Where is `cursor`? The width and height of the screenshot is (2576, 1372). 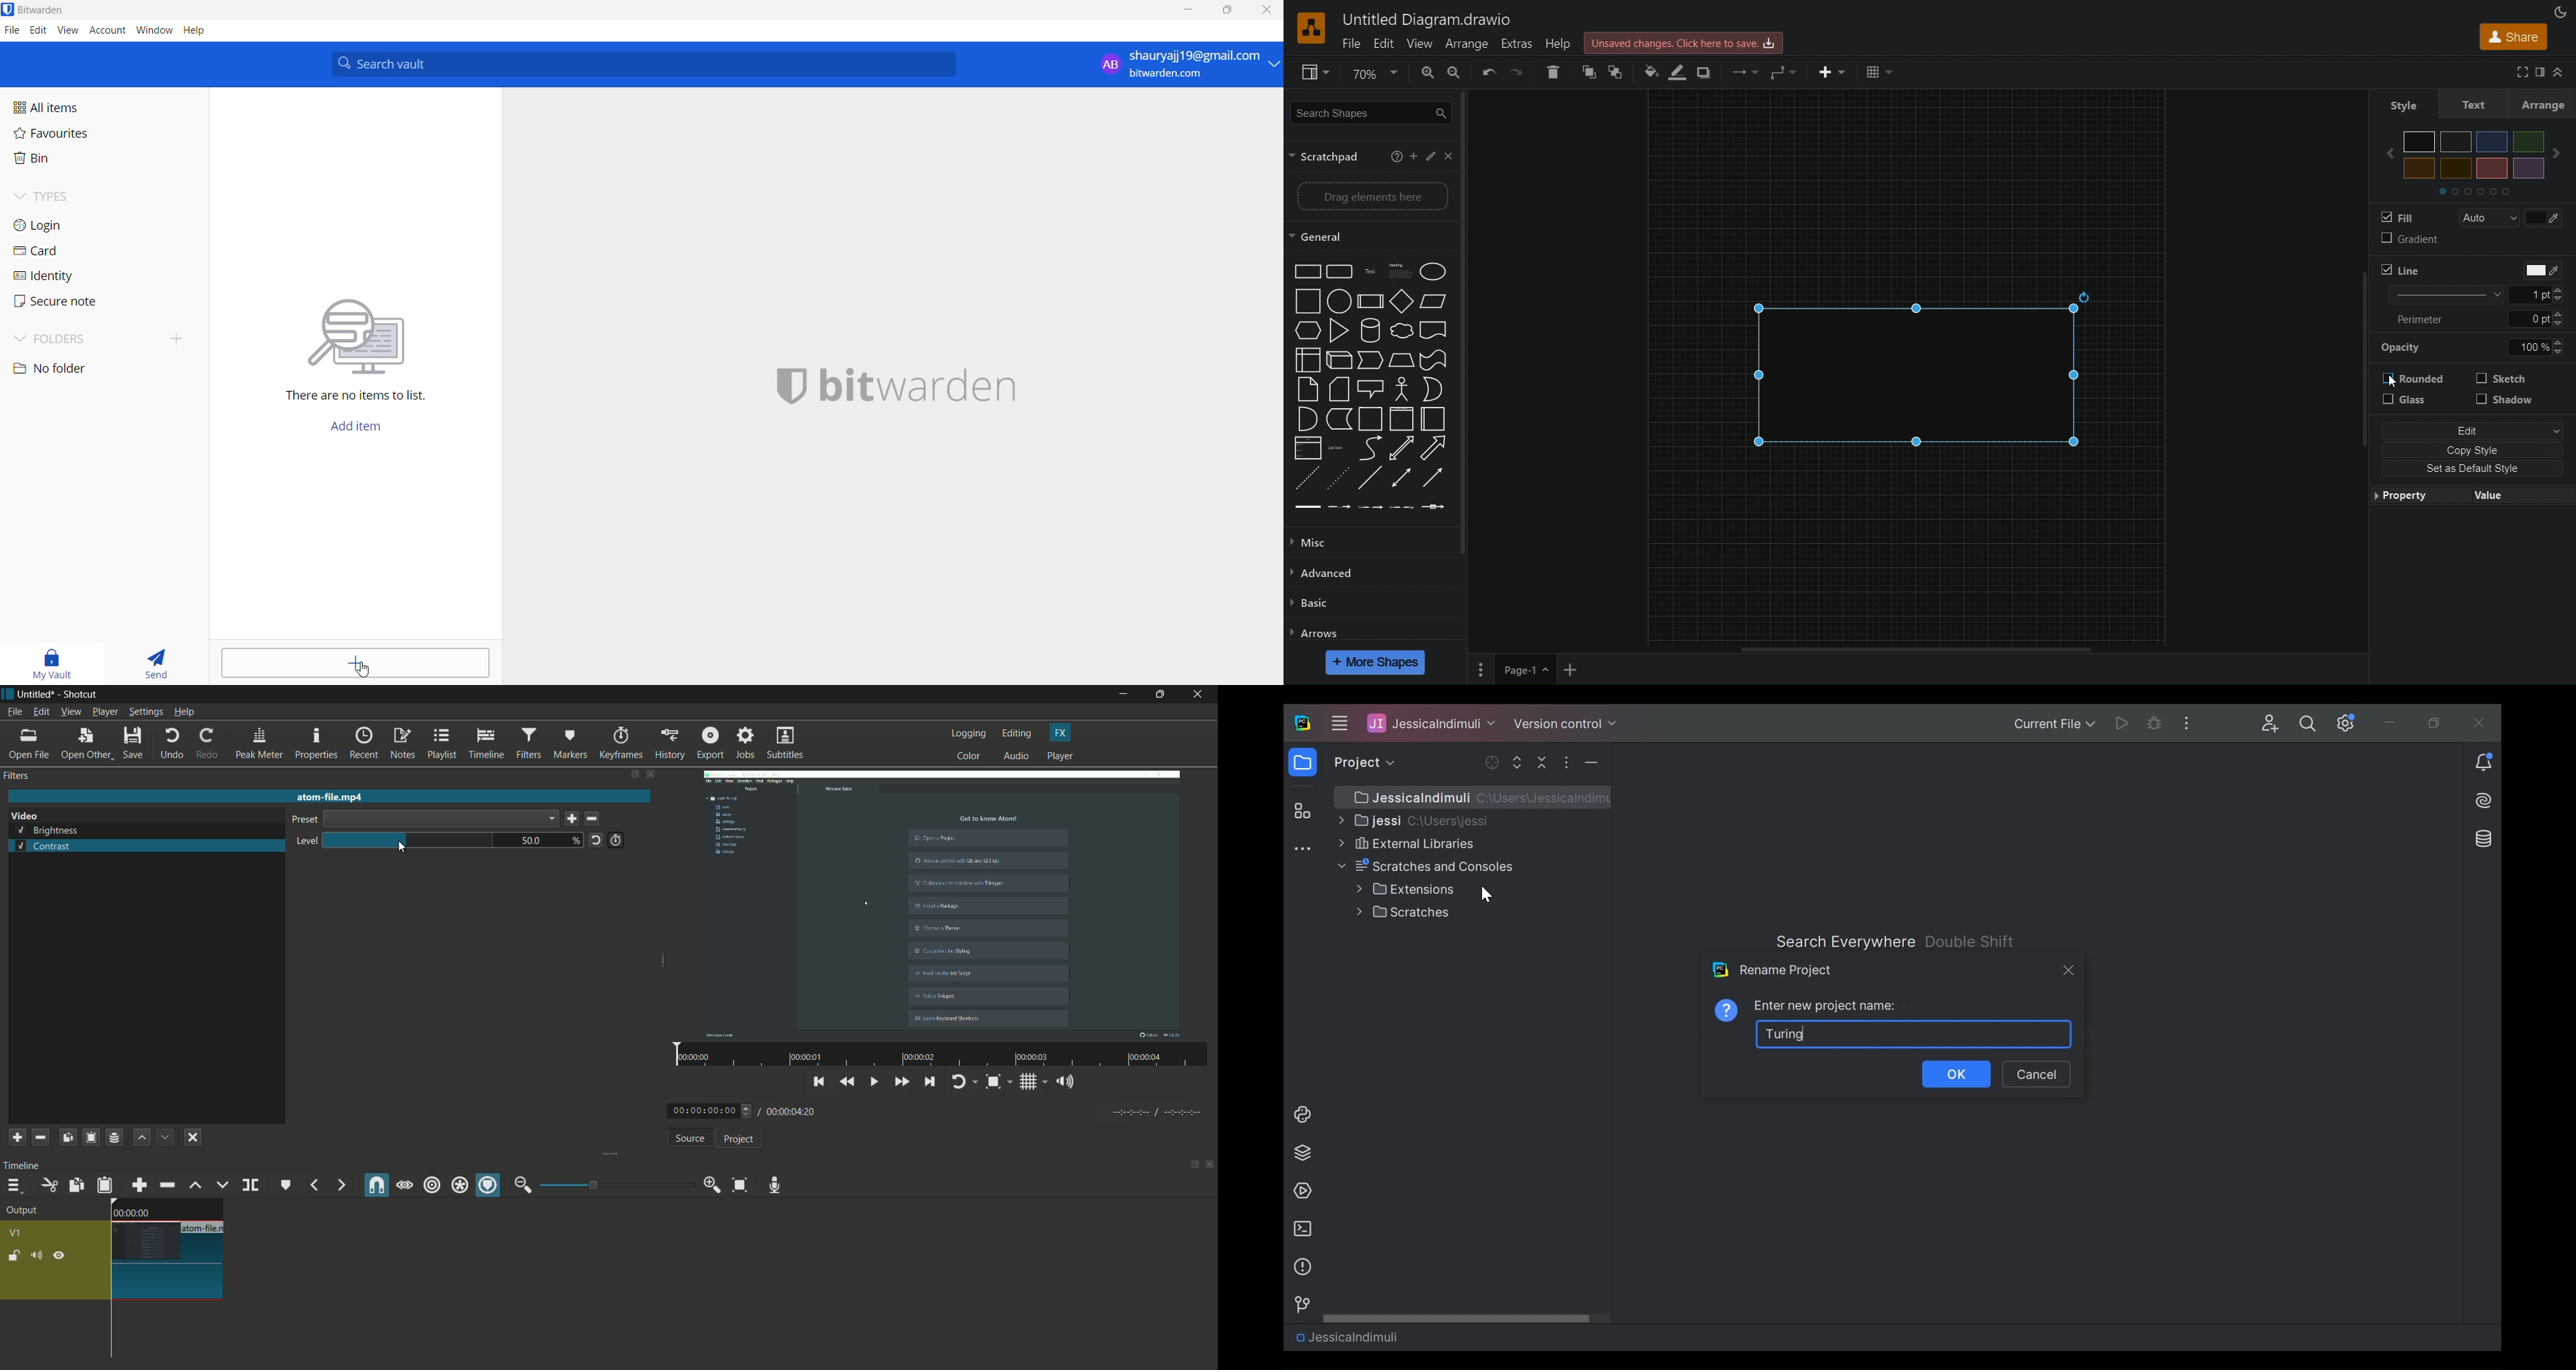 cursor is located at coordinates (364, 670).